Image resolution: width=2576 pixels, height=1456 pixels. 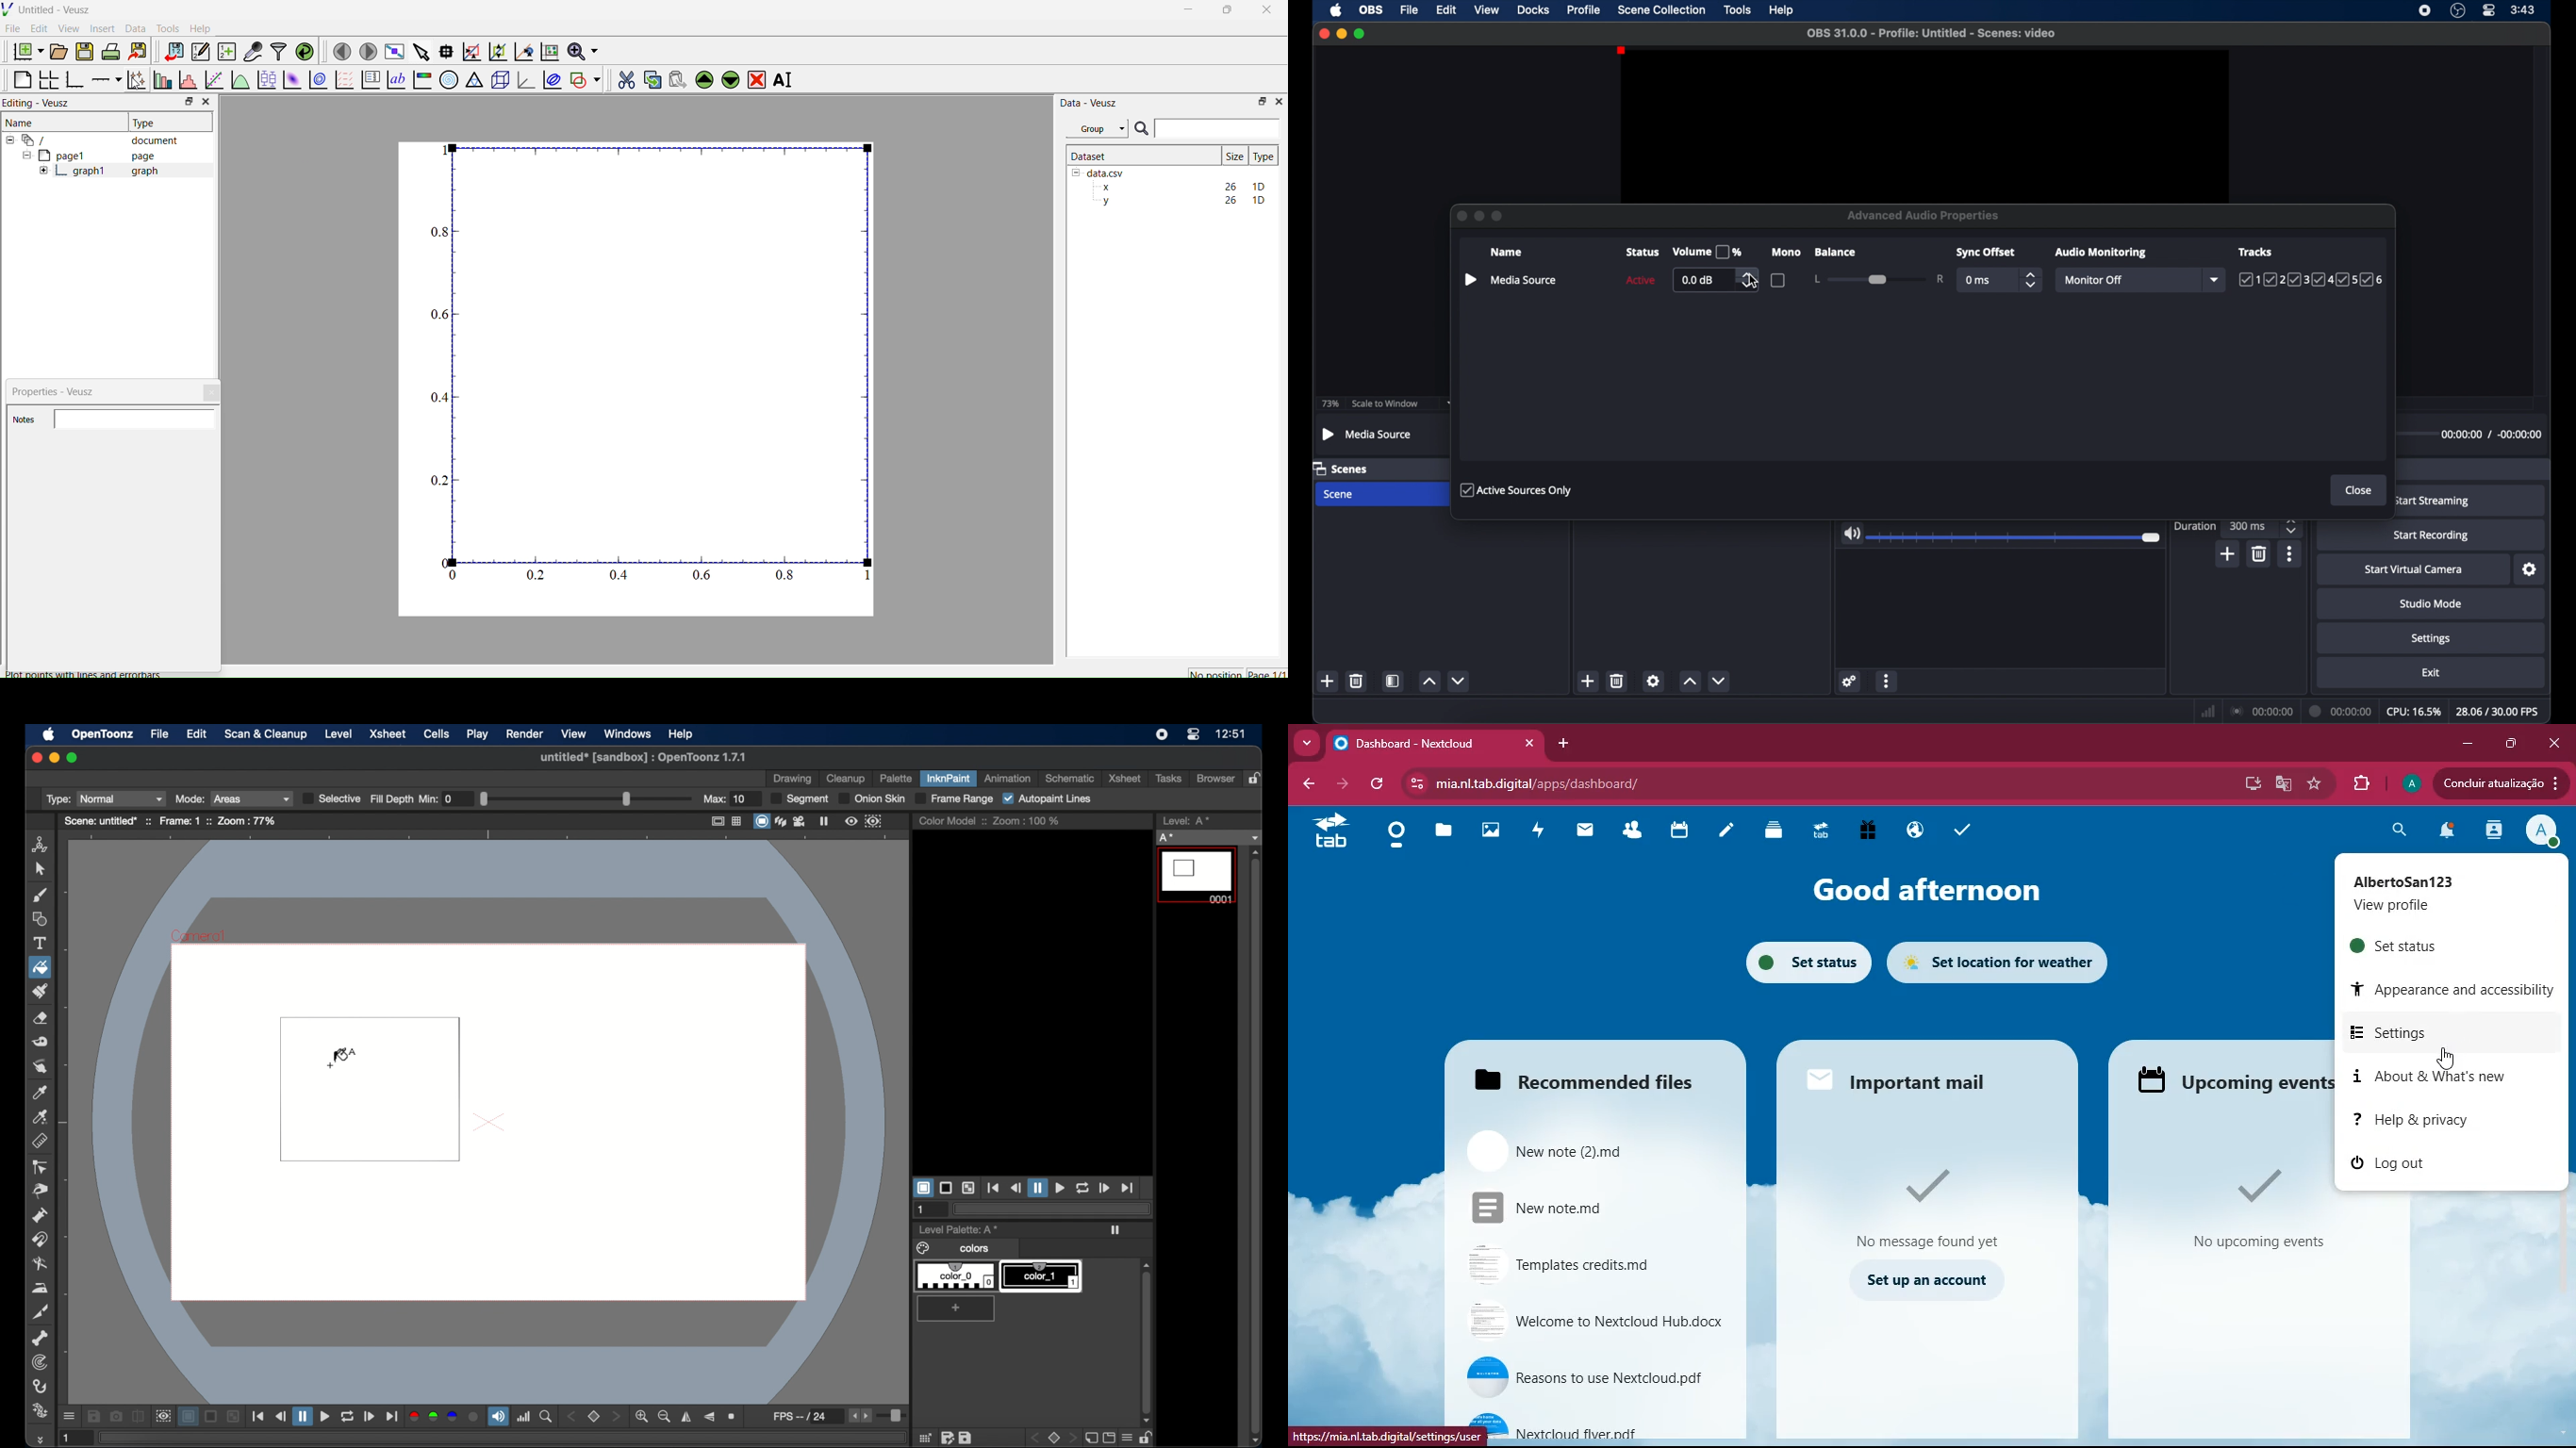 What do you see at coordinates (1429, 680) in the screenshot?
I see `increment` at bounding box center [1429, 680].